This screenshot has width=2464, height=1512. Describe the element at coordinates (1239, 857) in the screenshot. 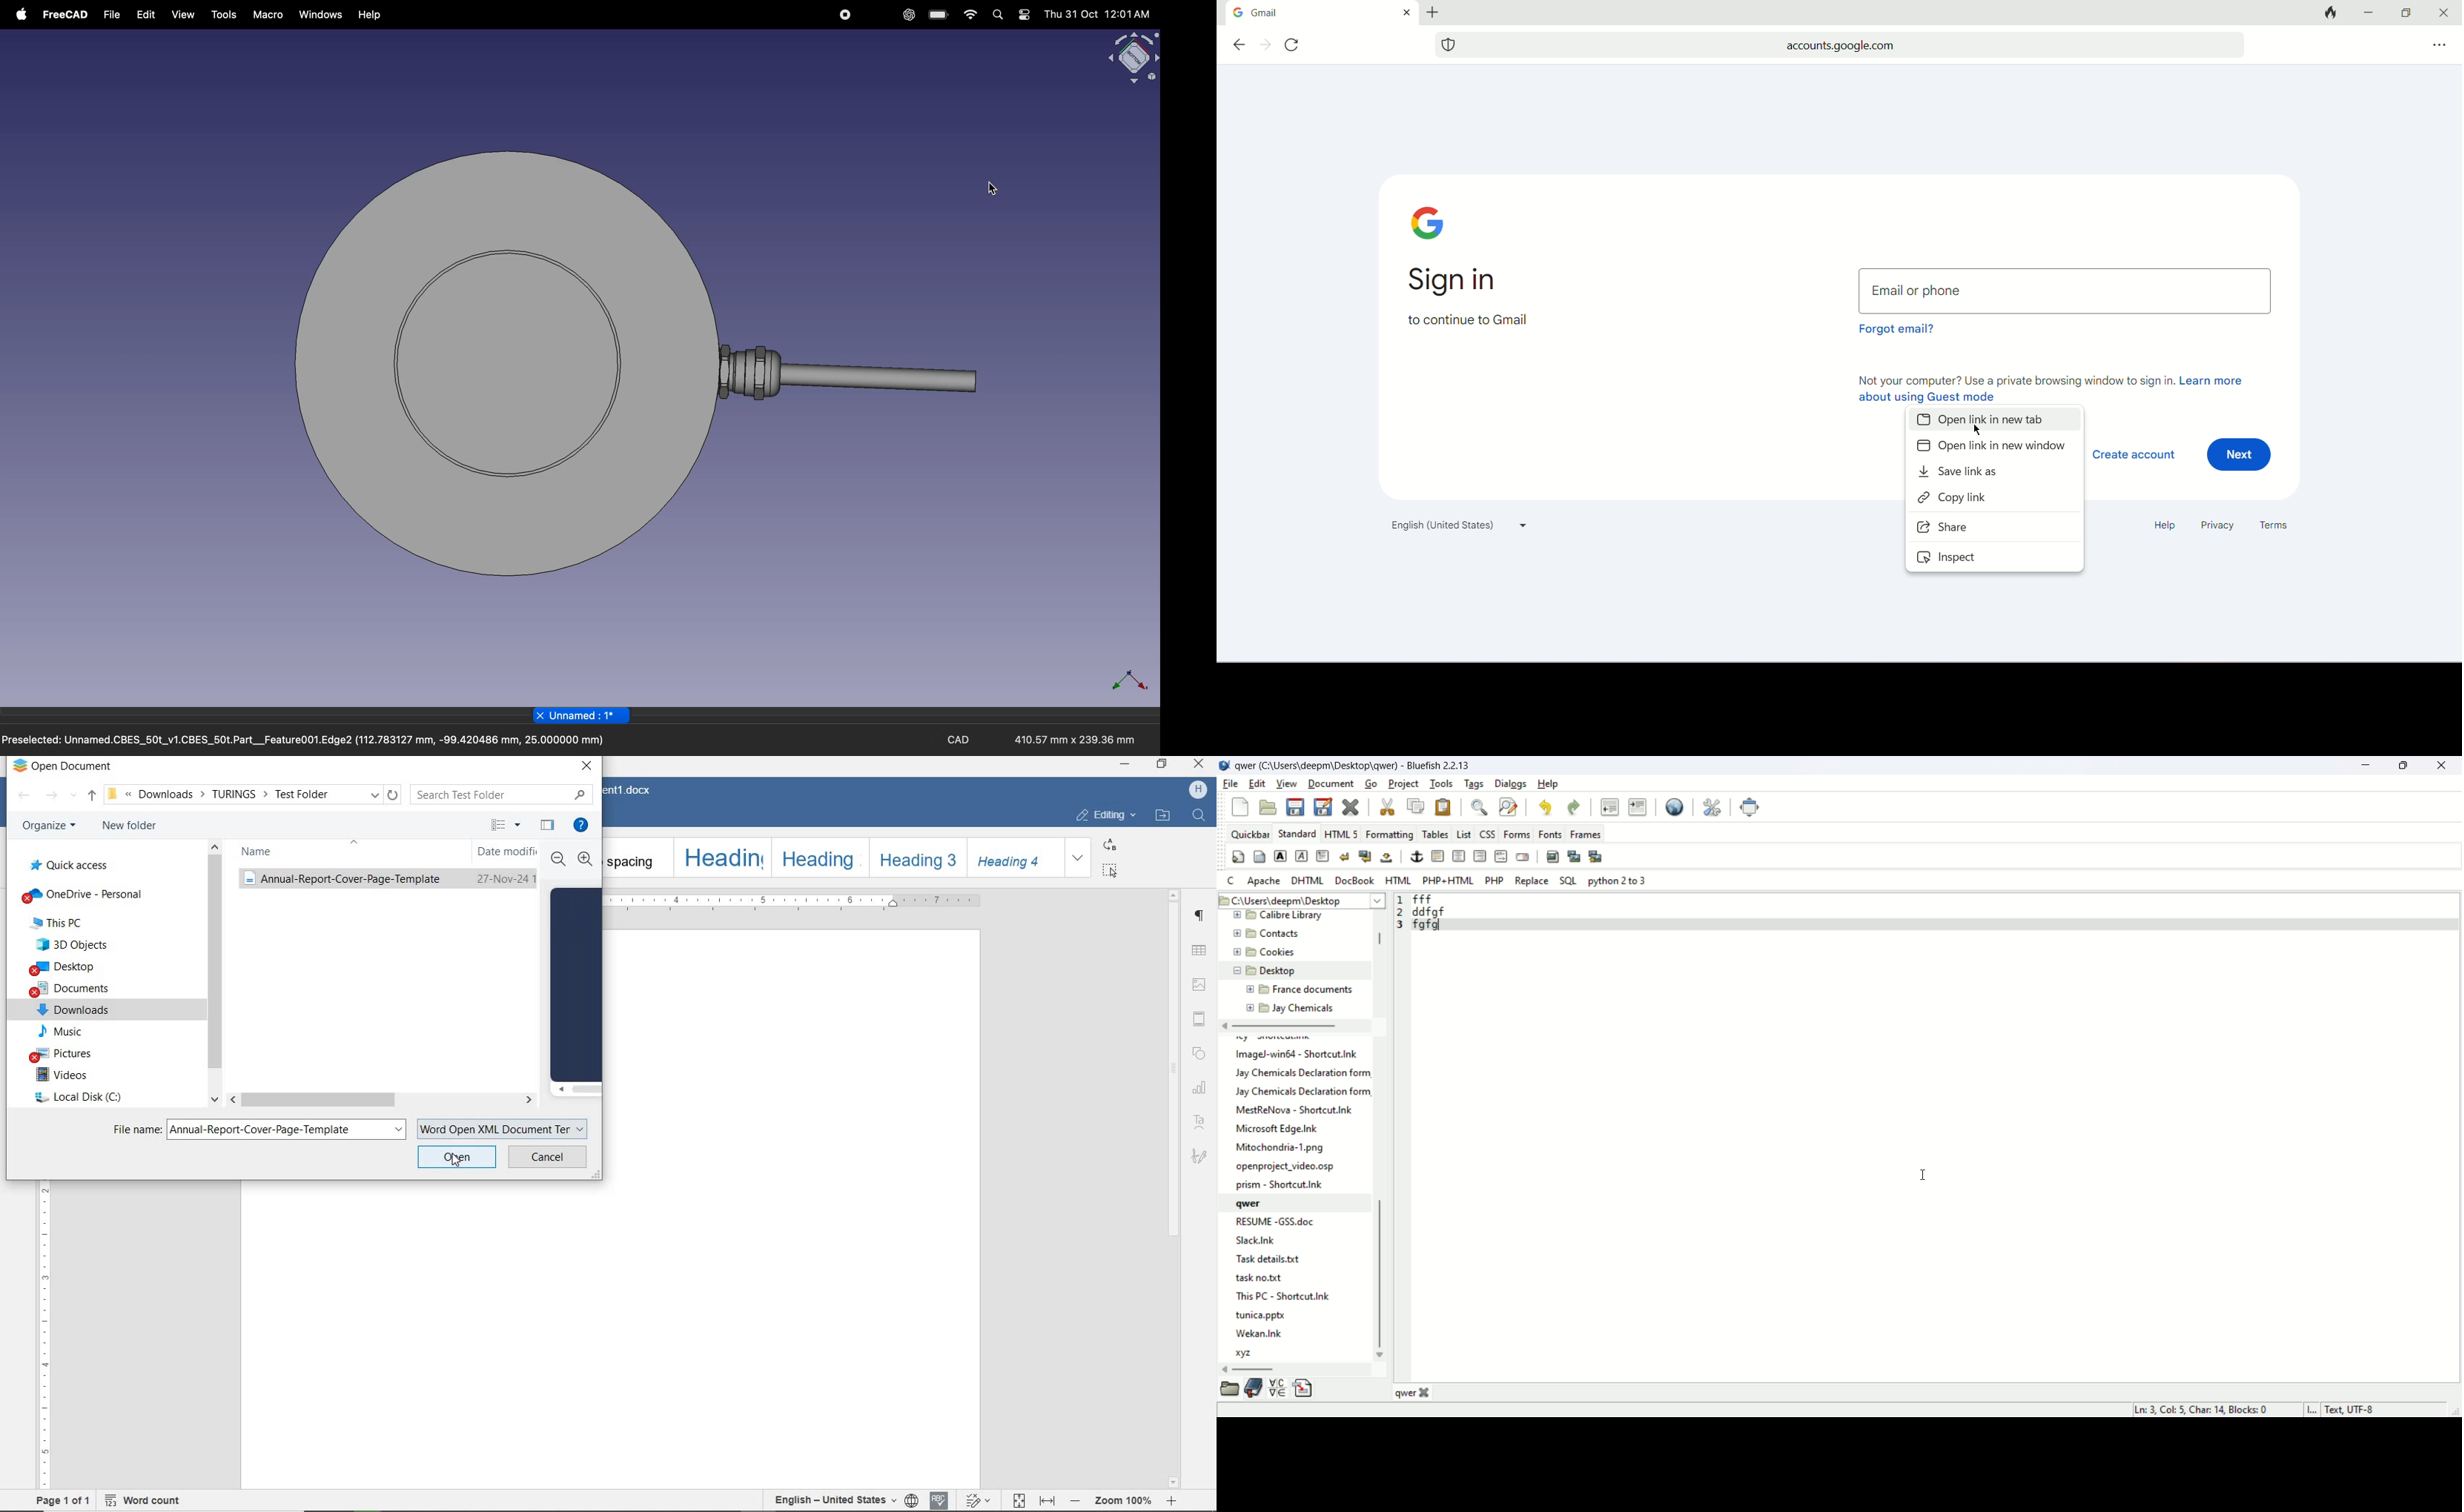

I see `quickstart` at that location.